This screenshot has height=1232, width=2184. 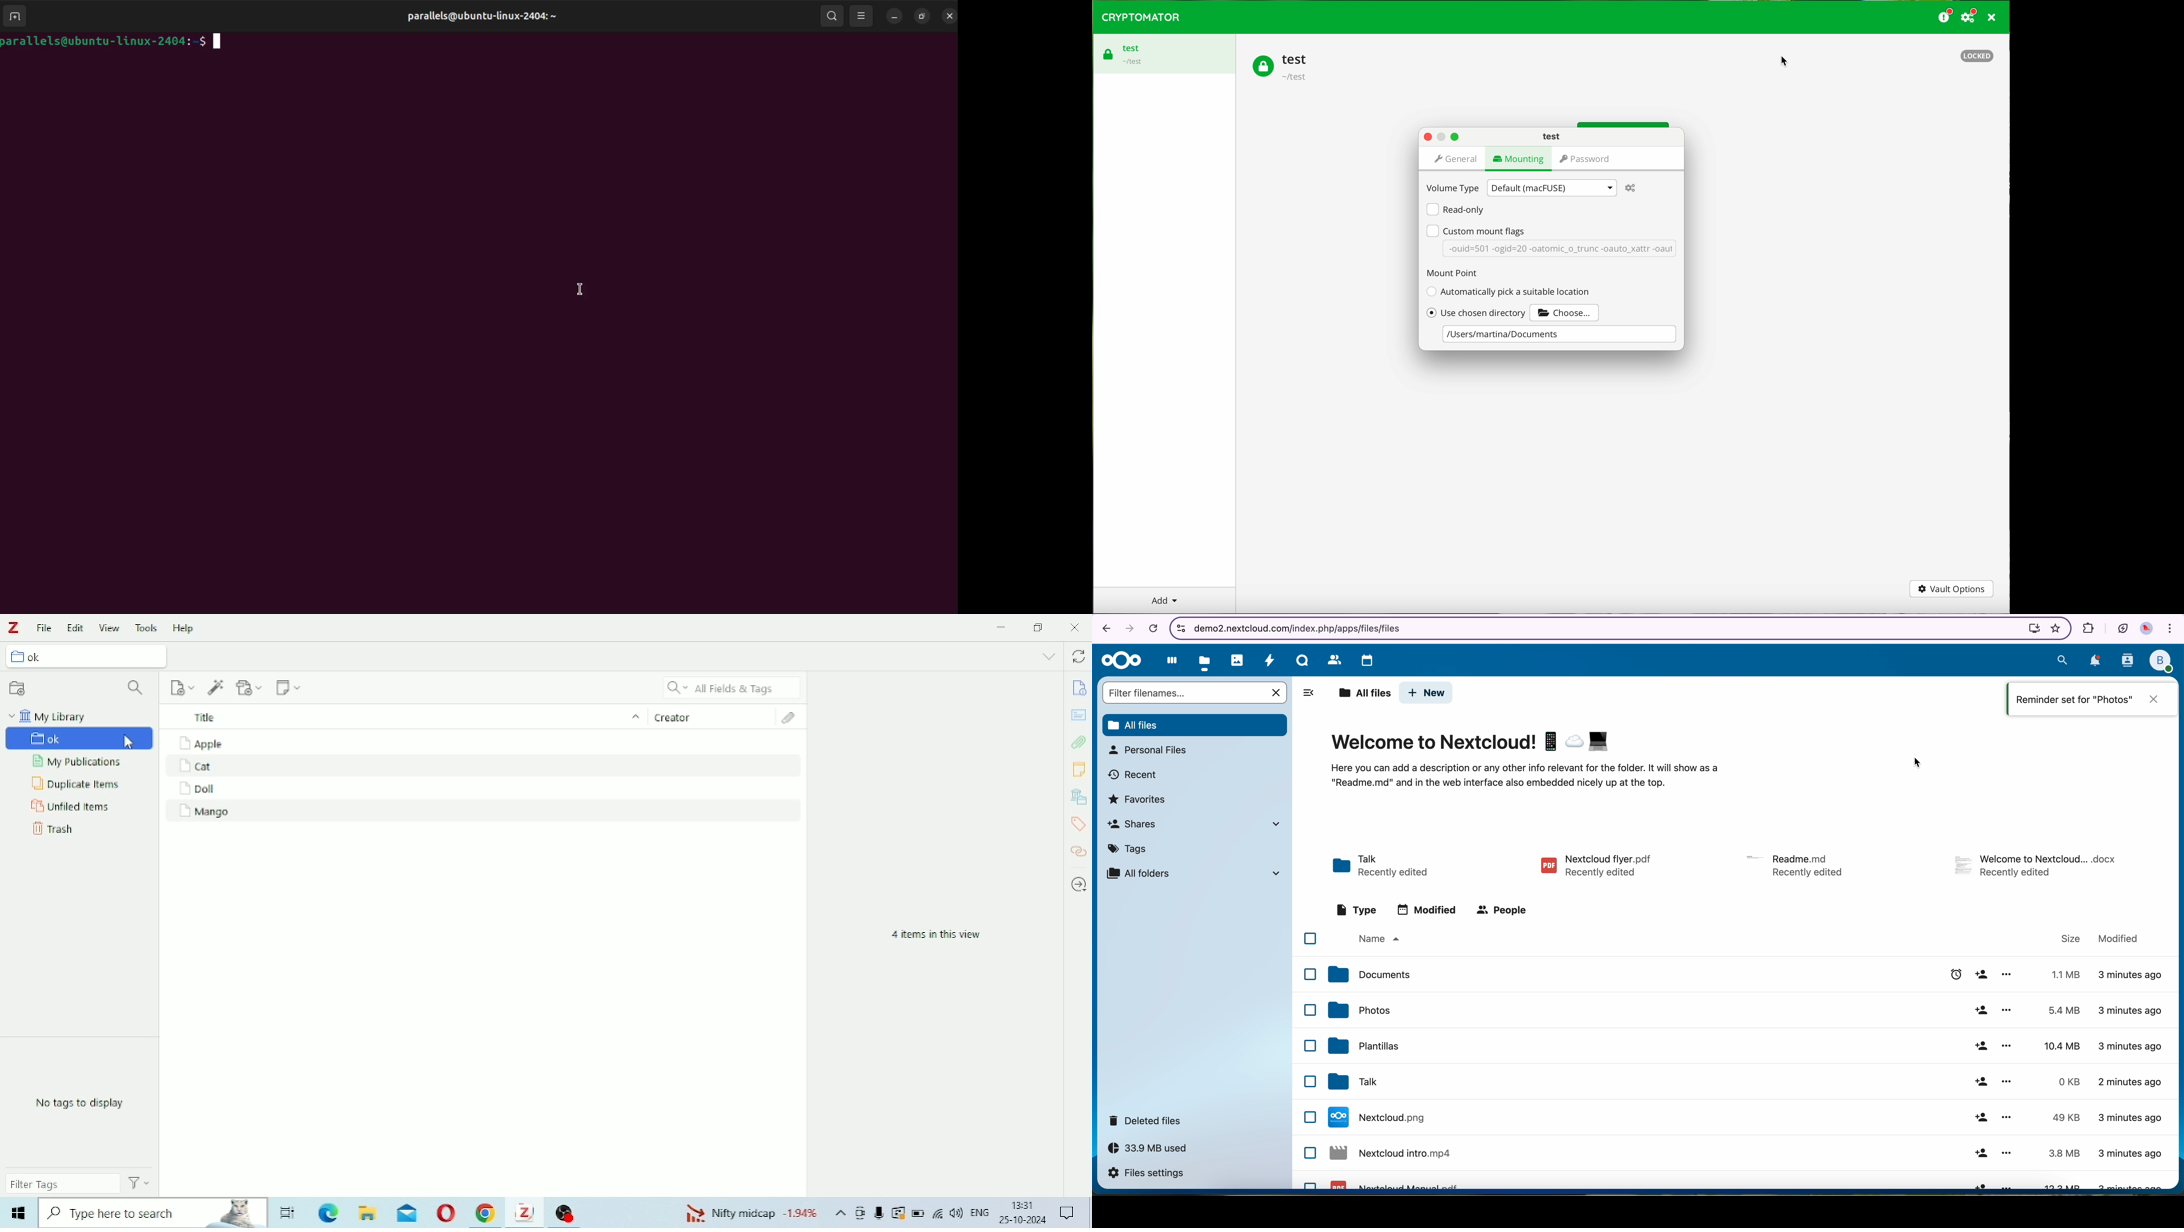 I want to click on password, so click(x=1583, y=159).